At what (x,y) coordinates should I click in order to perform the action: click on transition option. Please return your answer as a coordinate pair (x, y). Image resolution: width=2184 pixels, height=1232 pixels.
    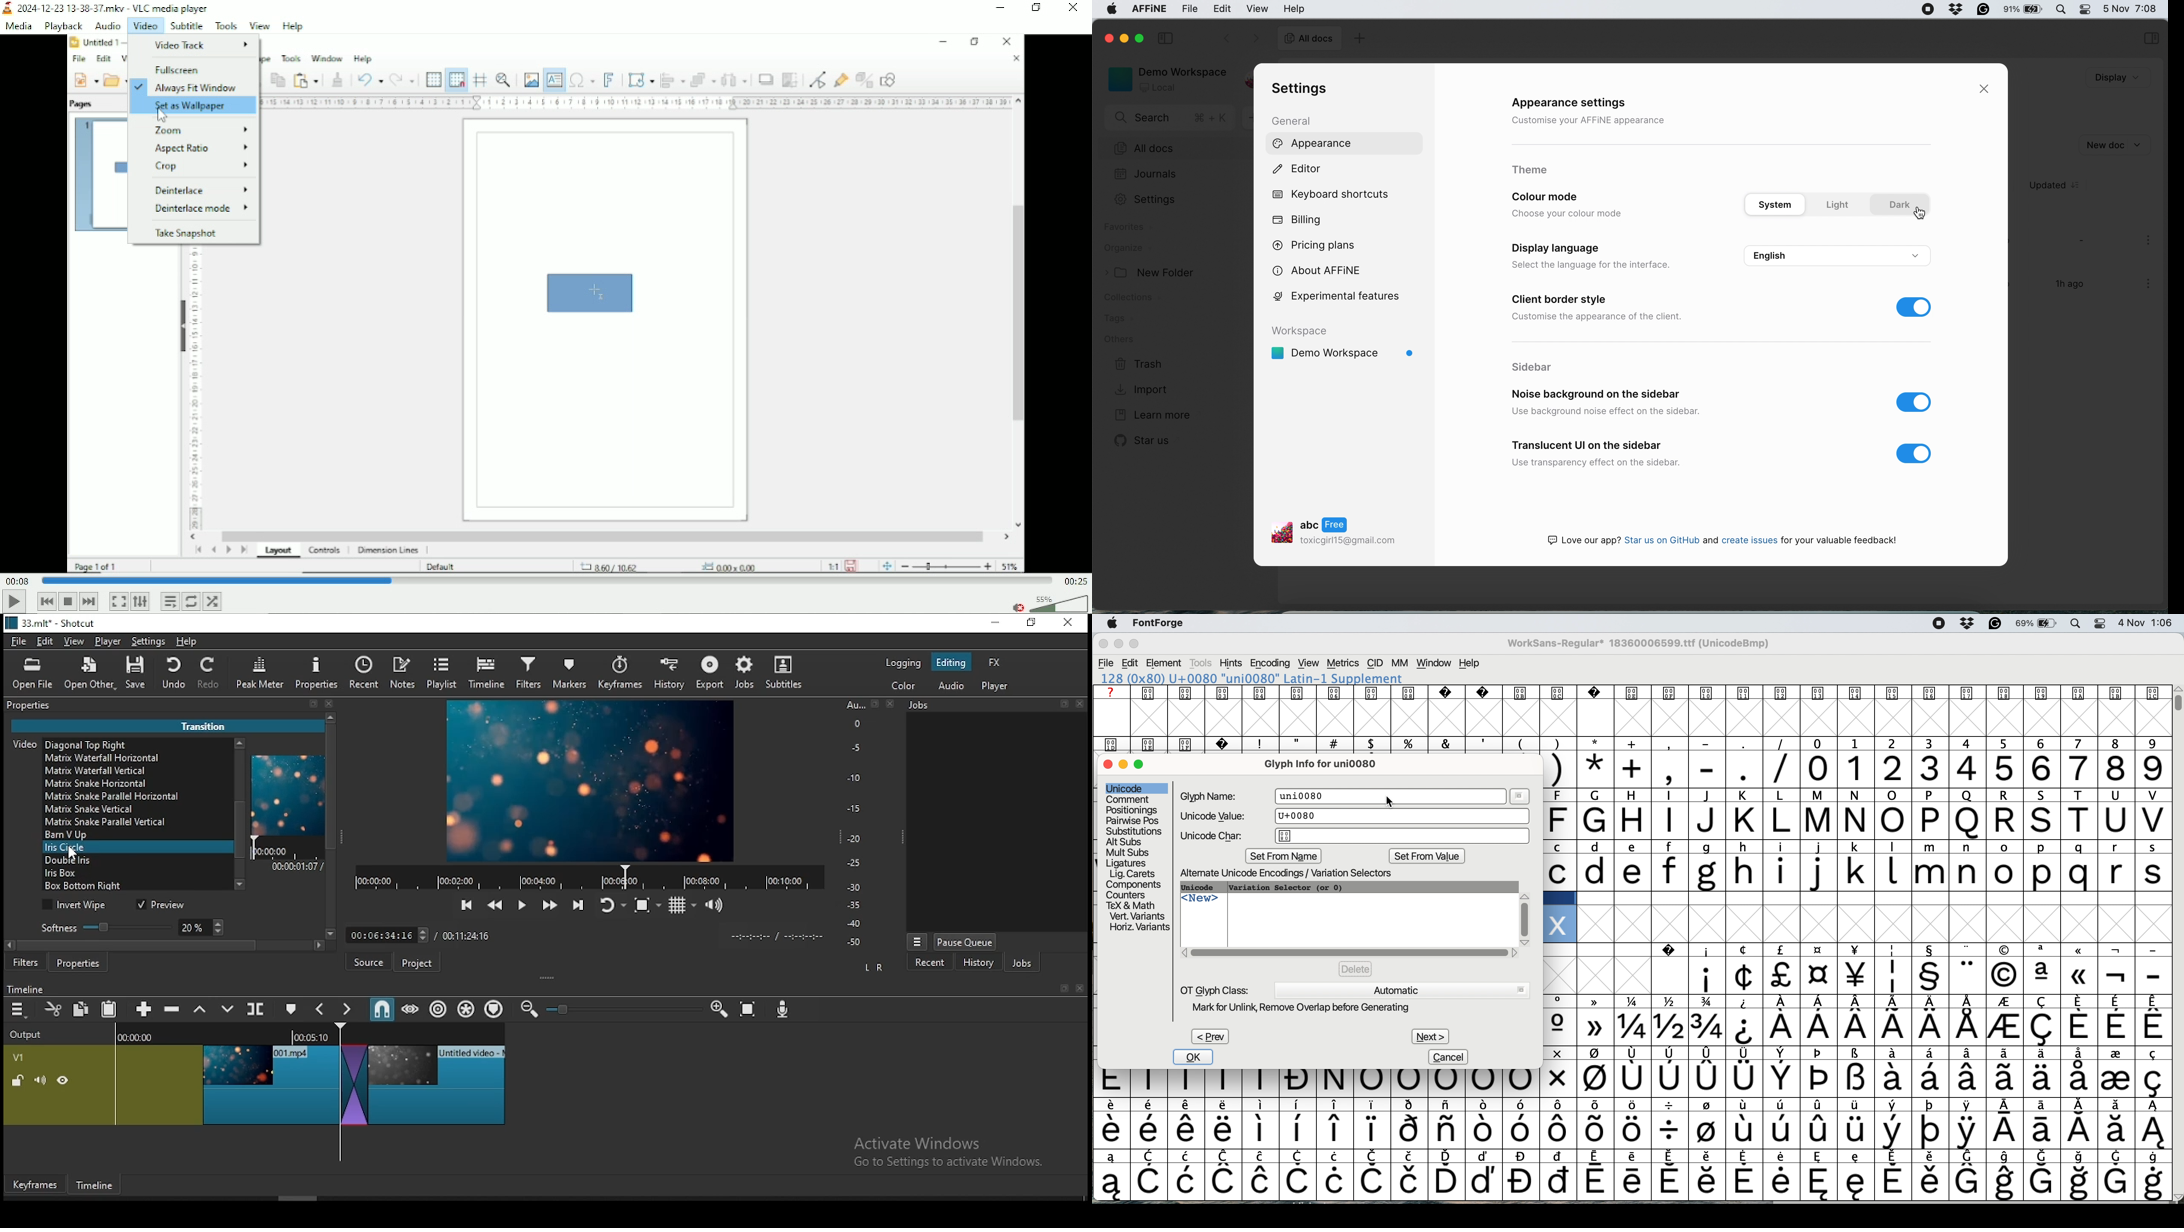
    Looking at the image, I should click on (135, 759).